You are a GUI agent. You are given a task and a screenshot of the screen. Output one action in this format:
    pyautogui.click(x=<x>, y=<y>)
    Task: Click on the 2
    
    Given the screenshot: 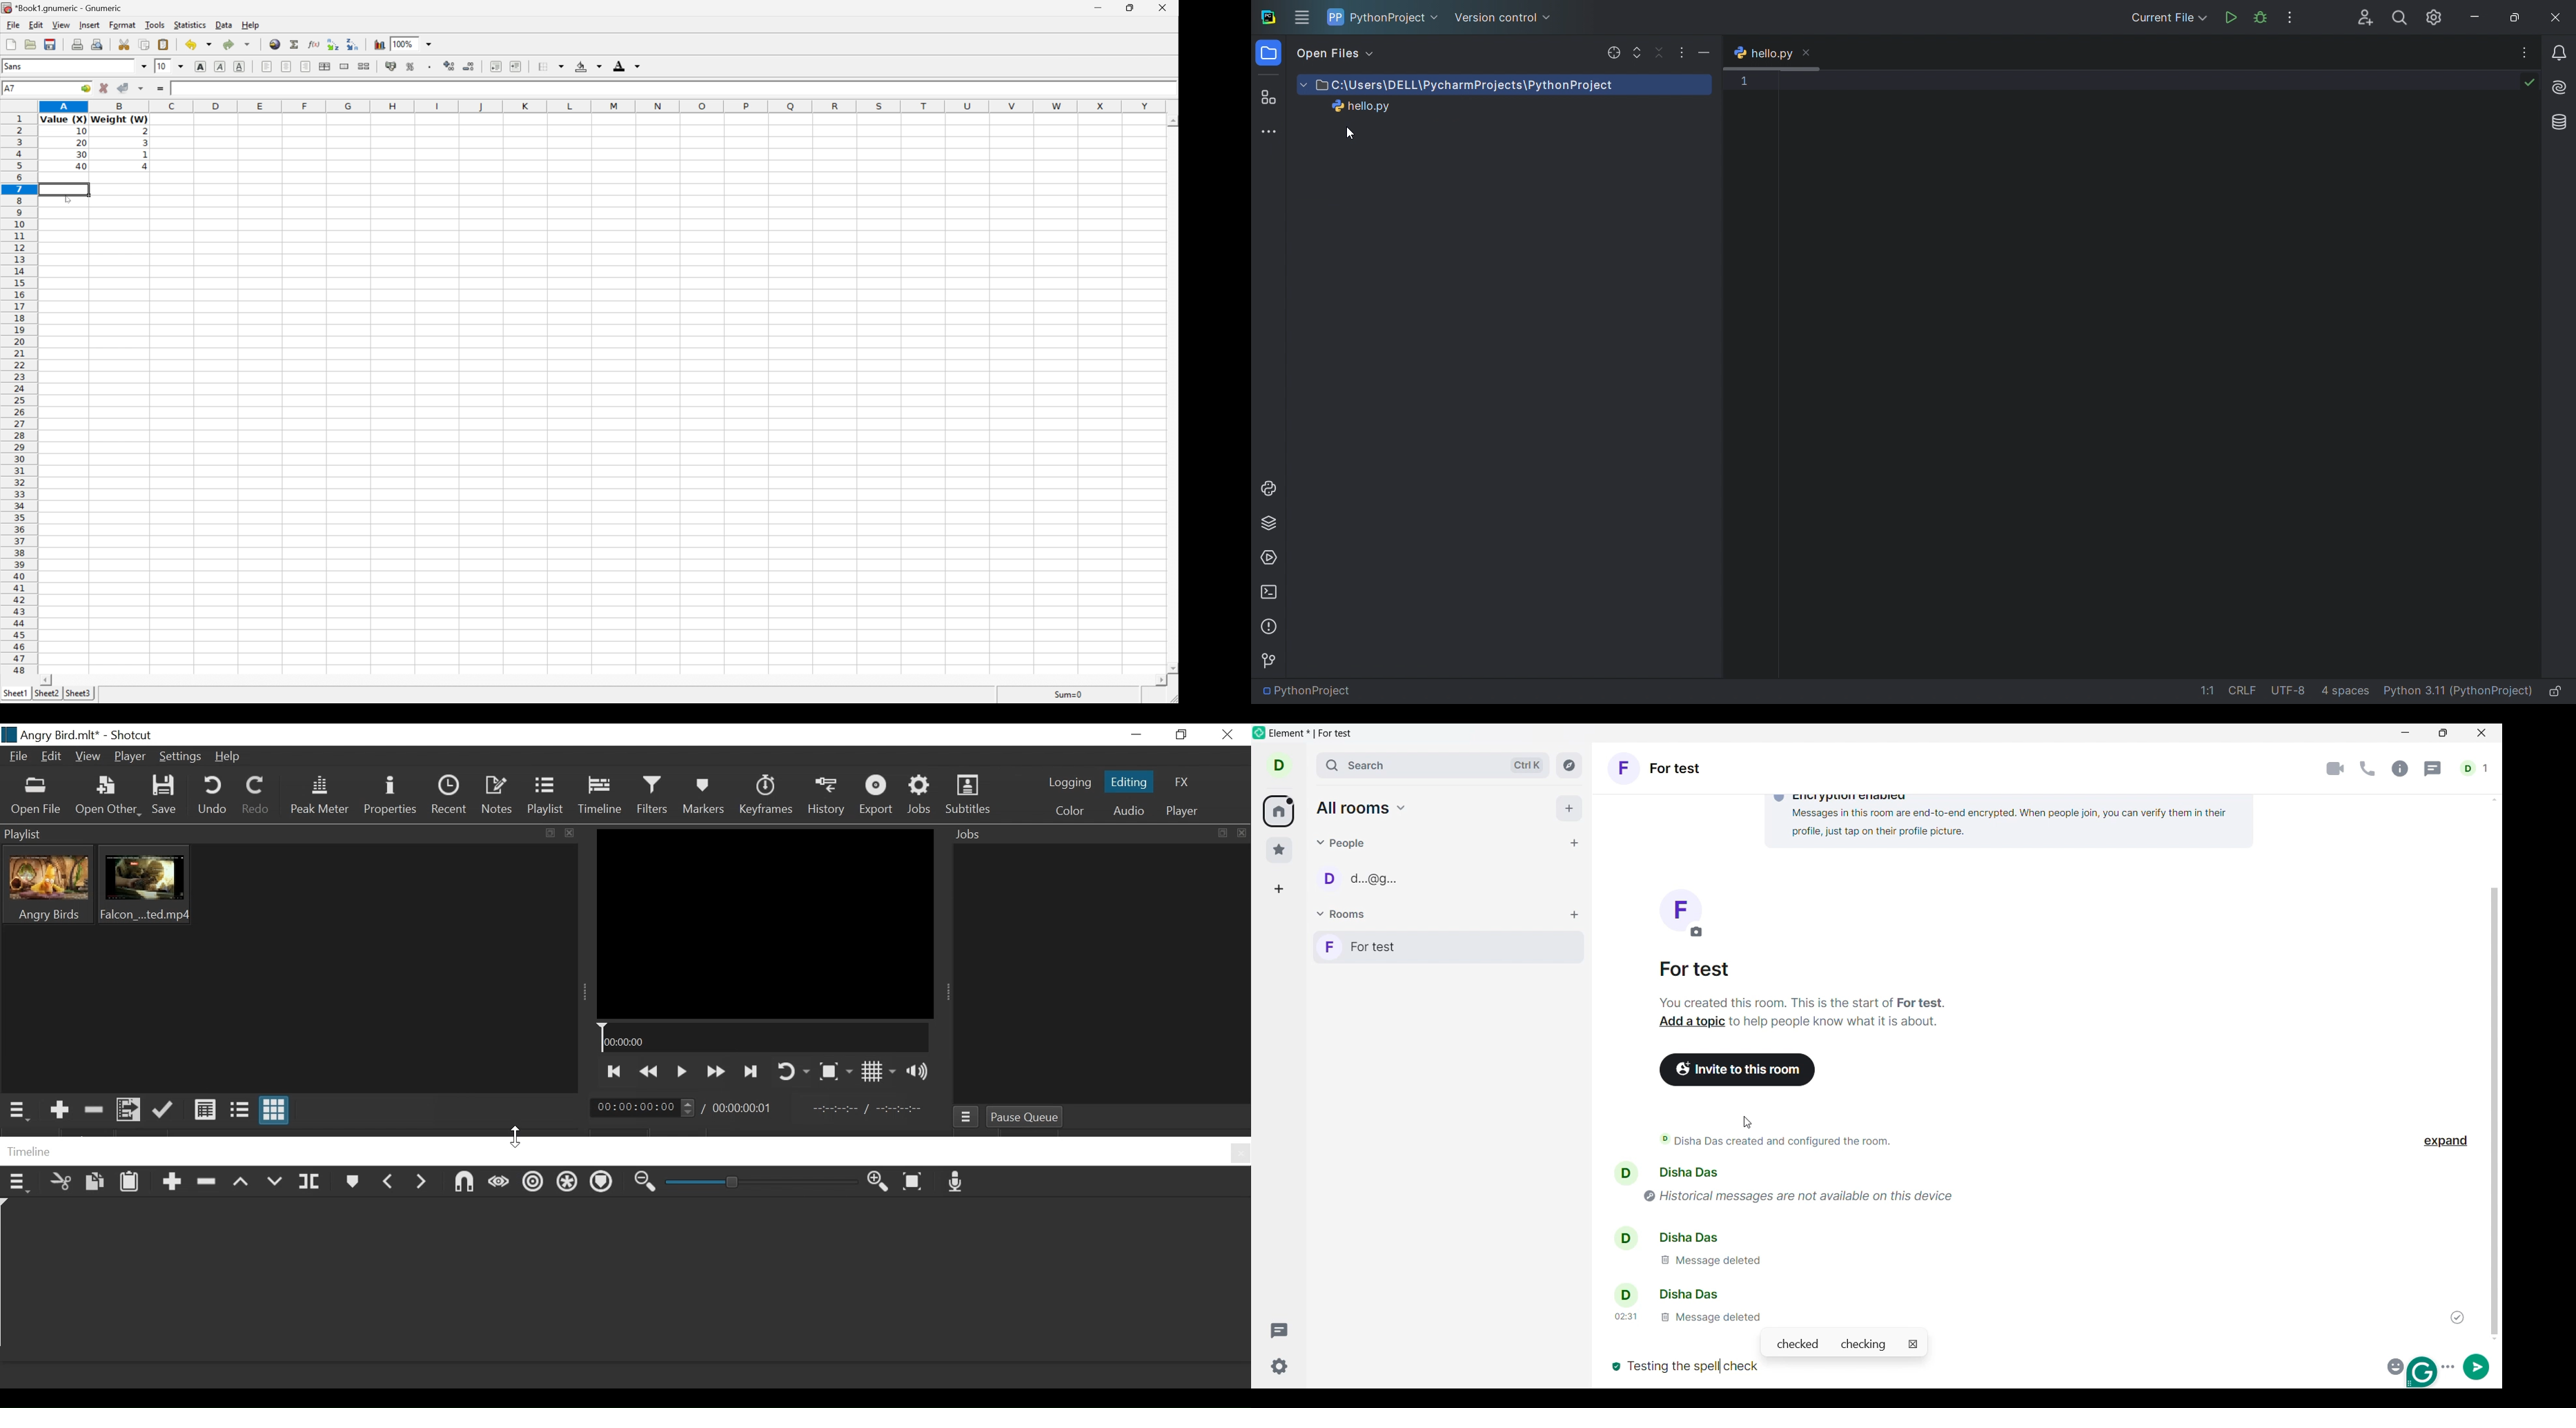 What is the action you would take?
    pyautogui.click(x=148, y=131)
    